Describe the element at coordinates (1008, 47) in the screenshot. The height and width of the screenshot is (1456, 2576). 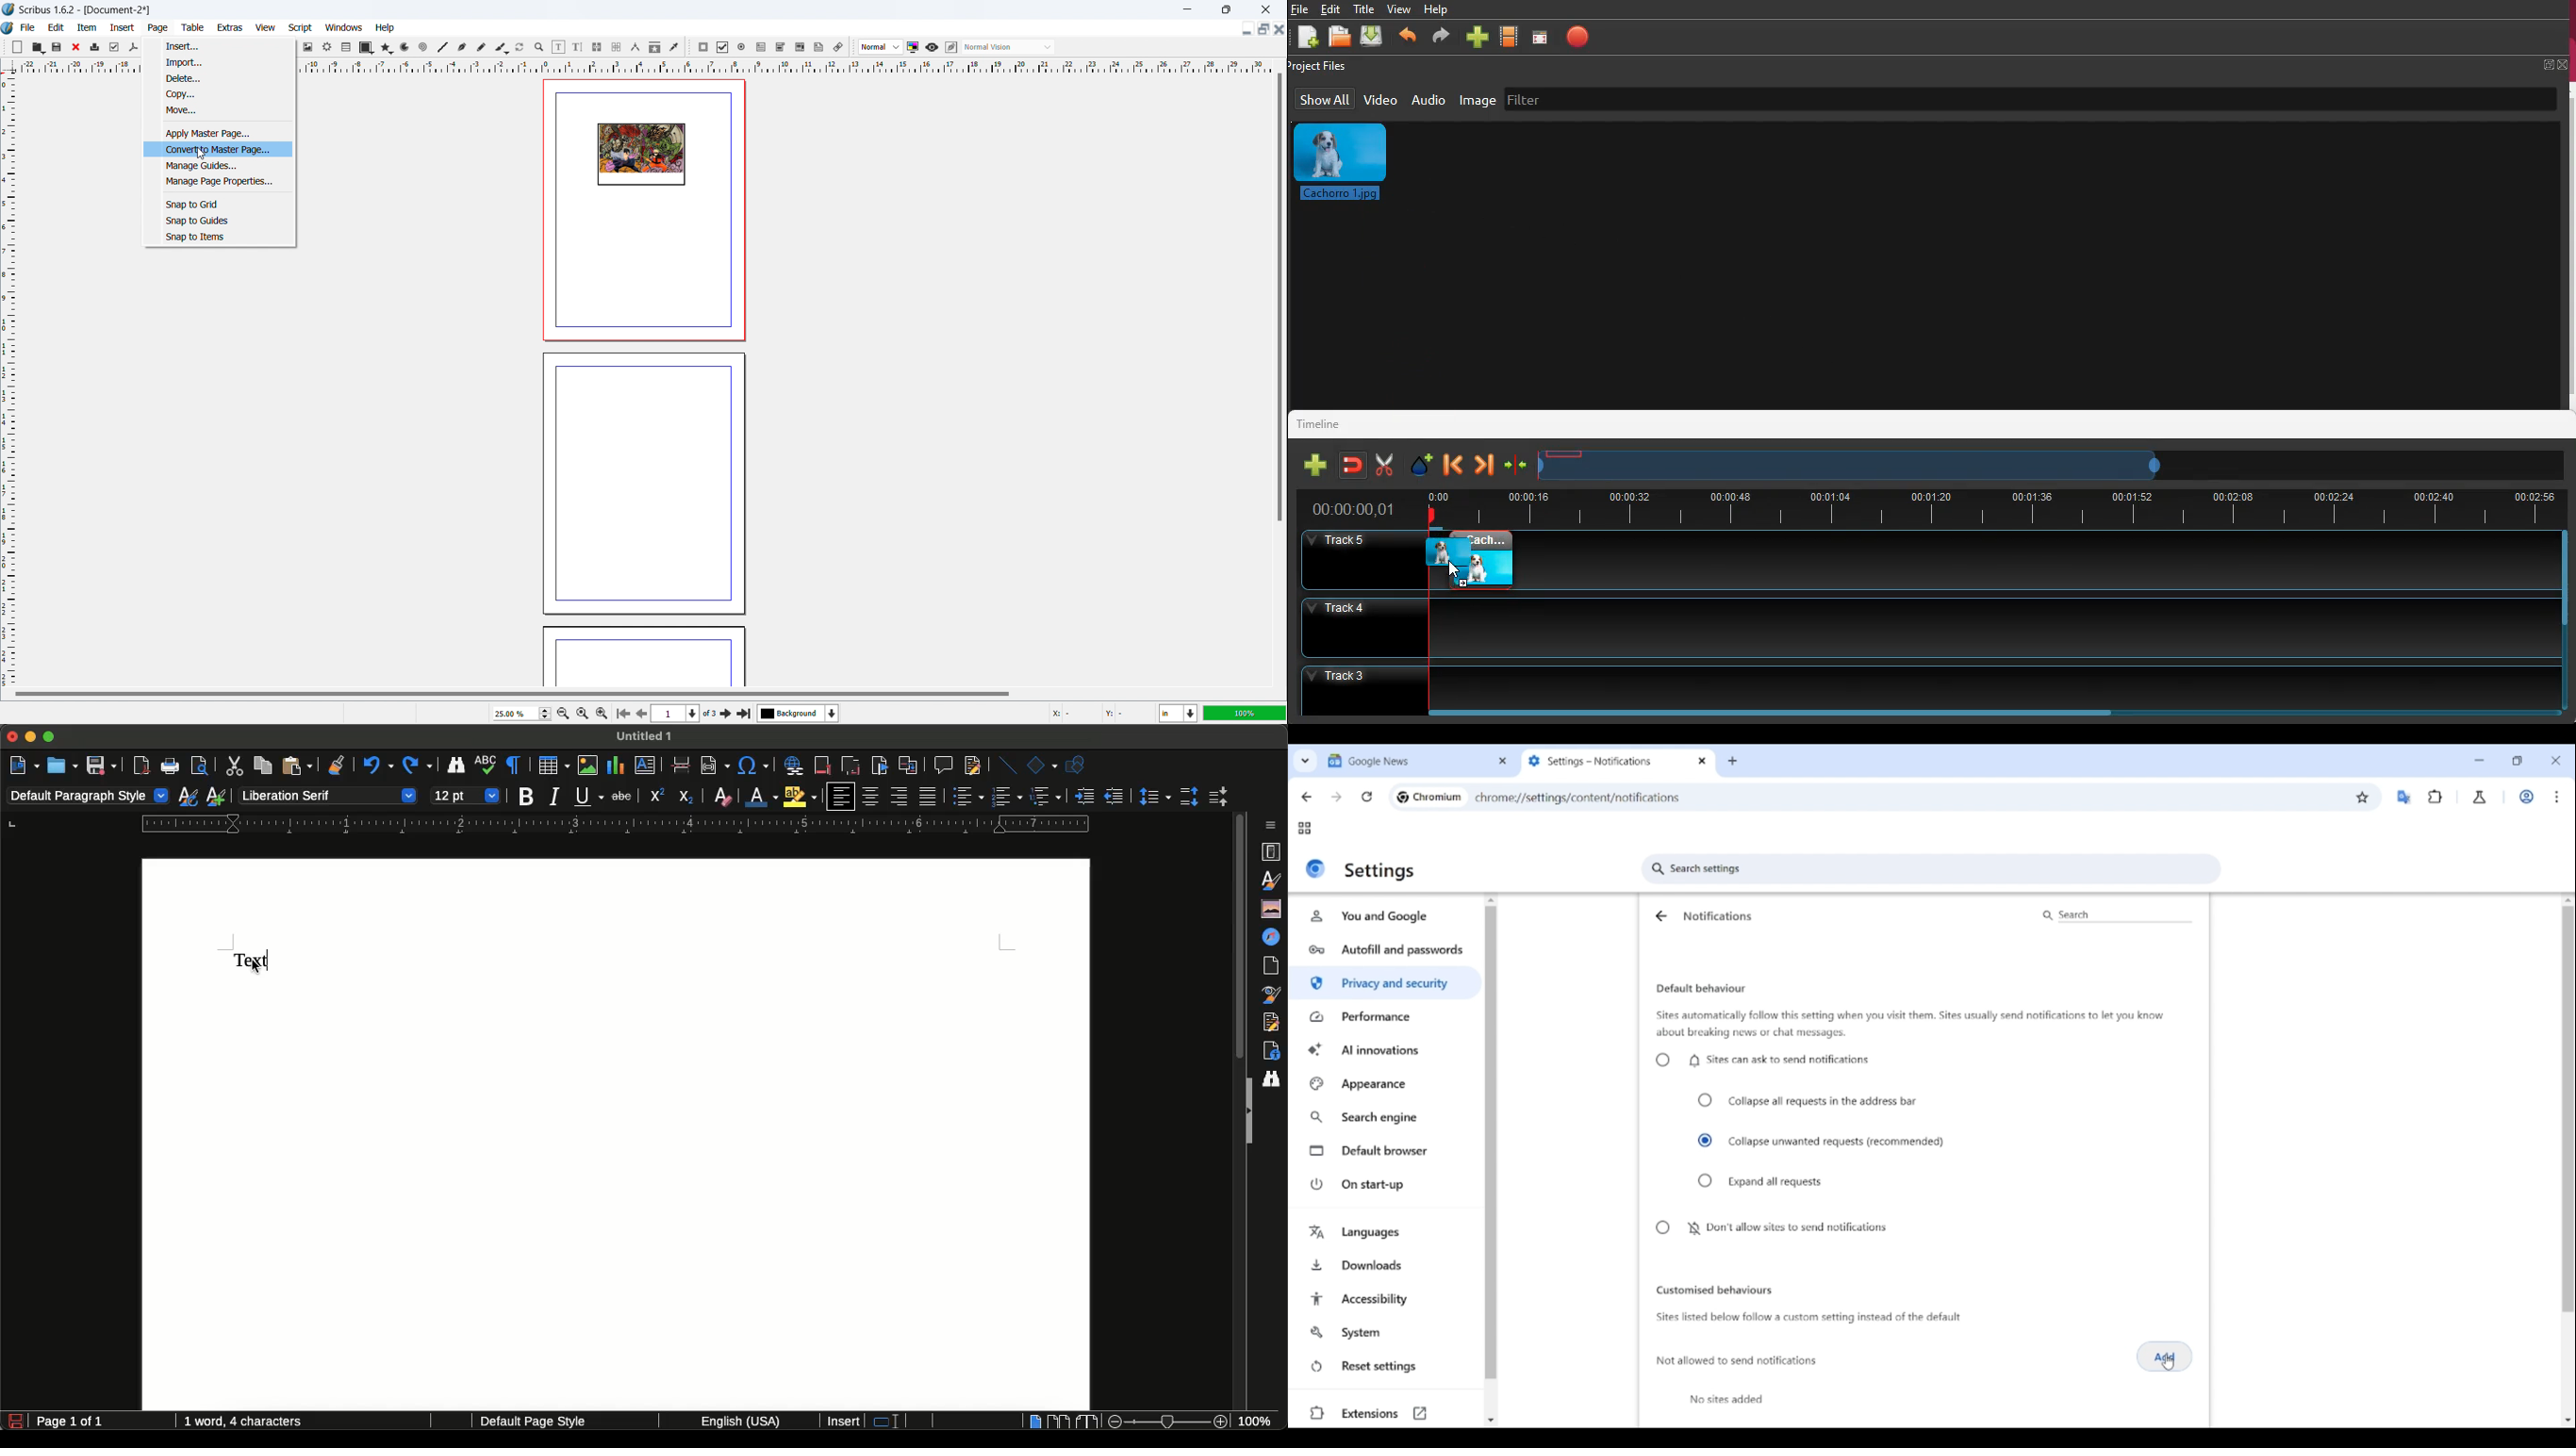
I see `select visual appearance of the display` at that location.